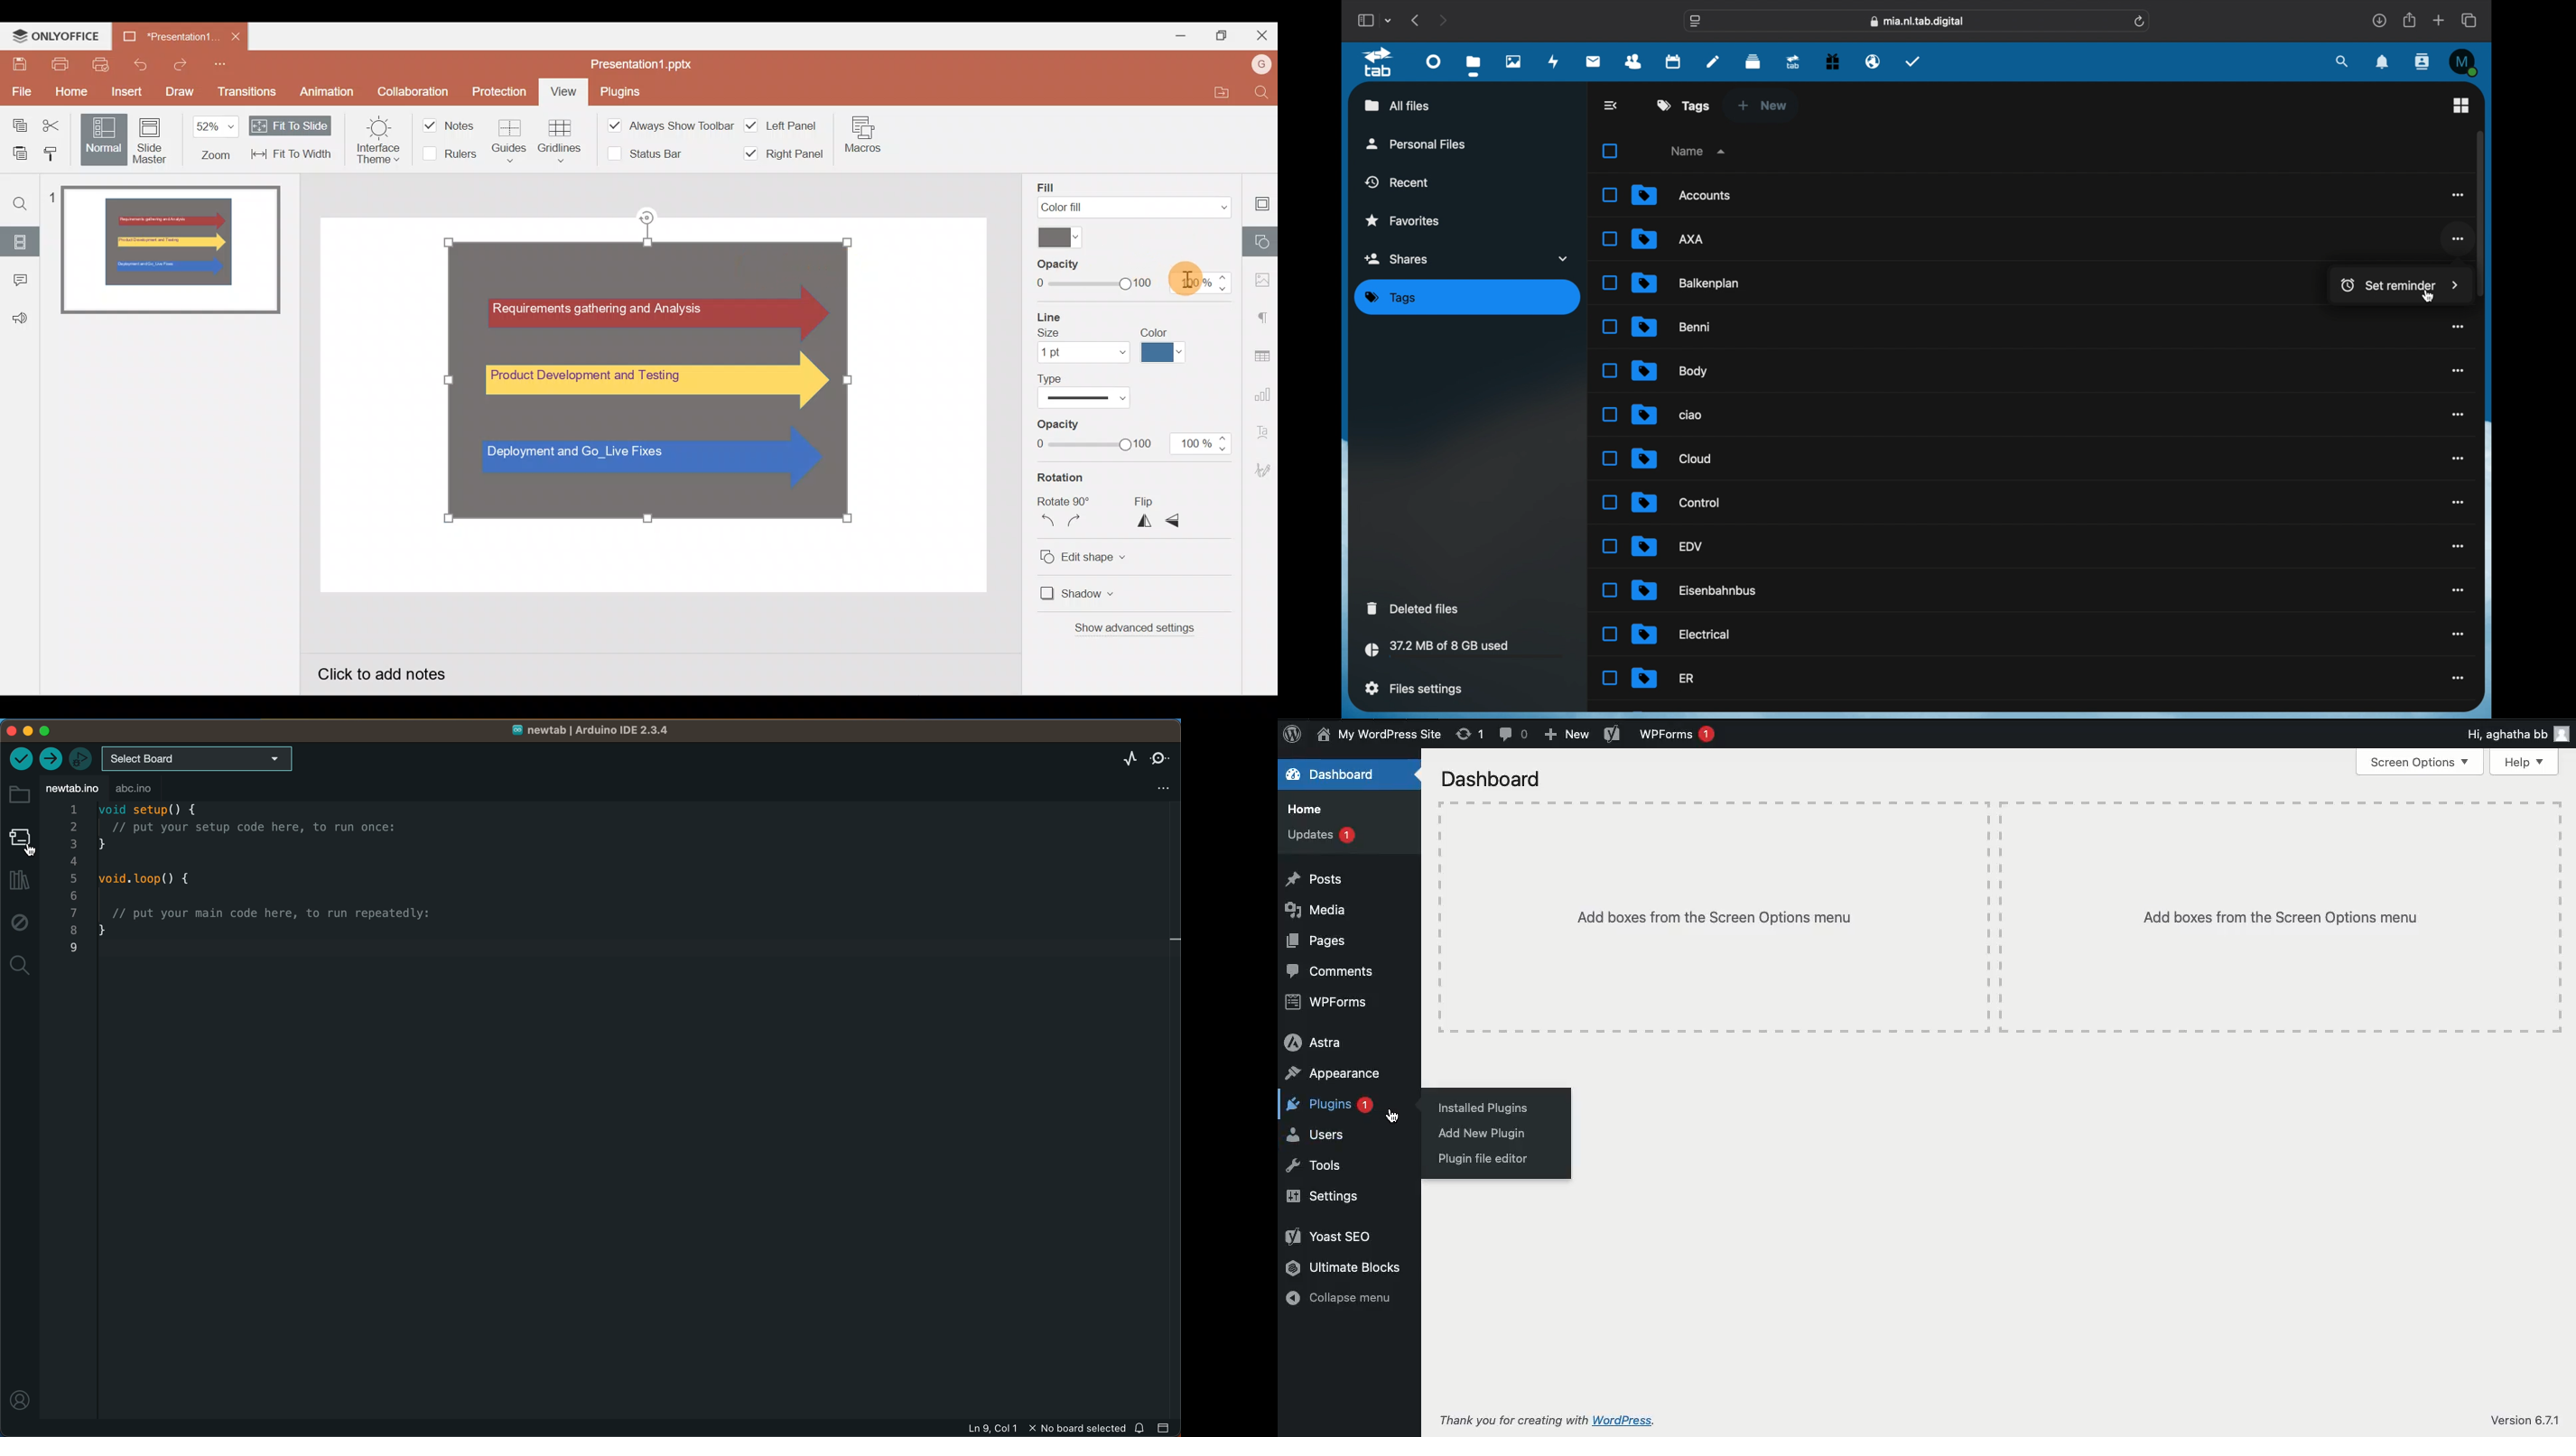 This screenshot has width=2576, height=1456. What do you see at coordinates (1696, 590) in the screenshot?
I see `file` at bounding box center [1696, 590].